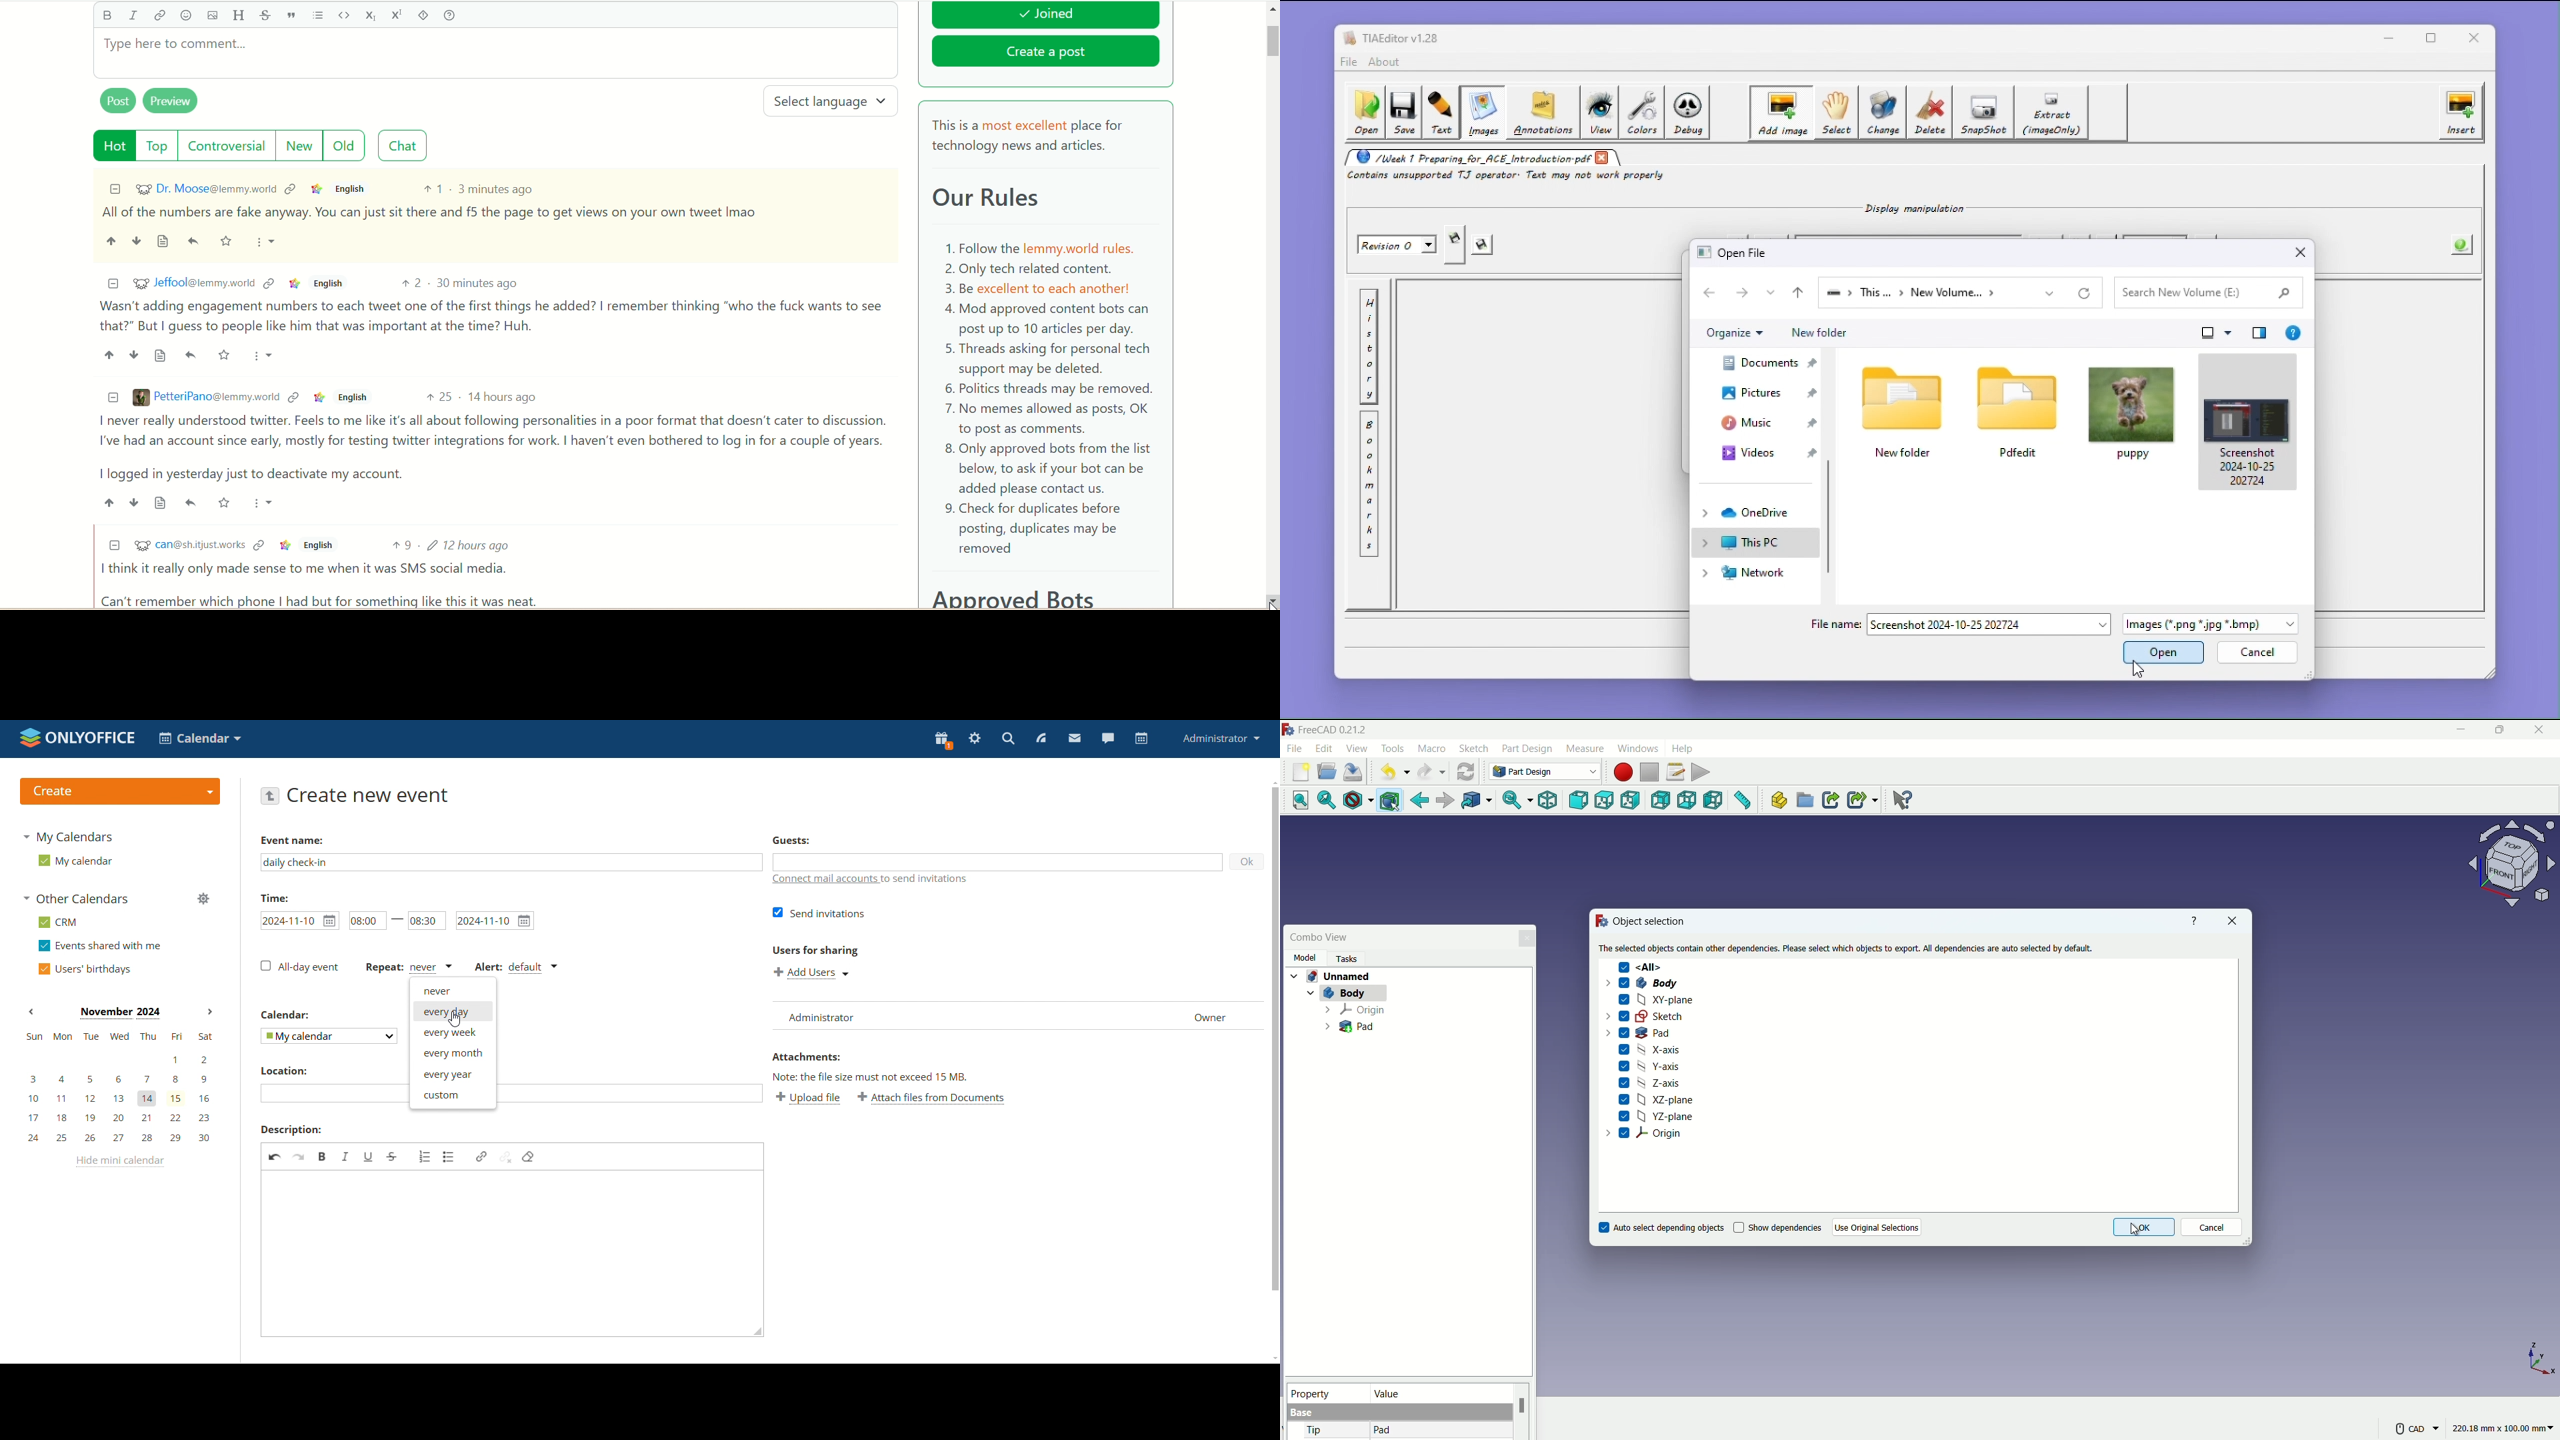  What do you see at coordinates (1046, 54) in the screenshot?
I see `create a post` at bounding box center [1046, 54].